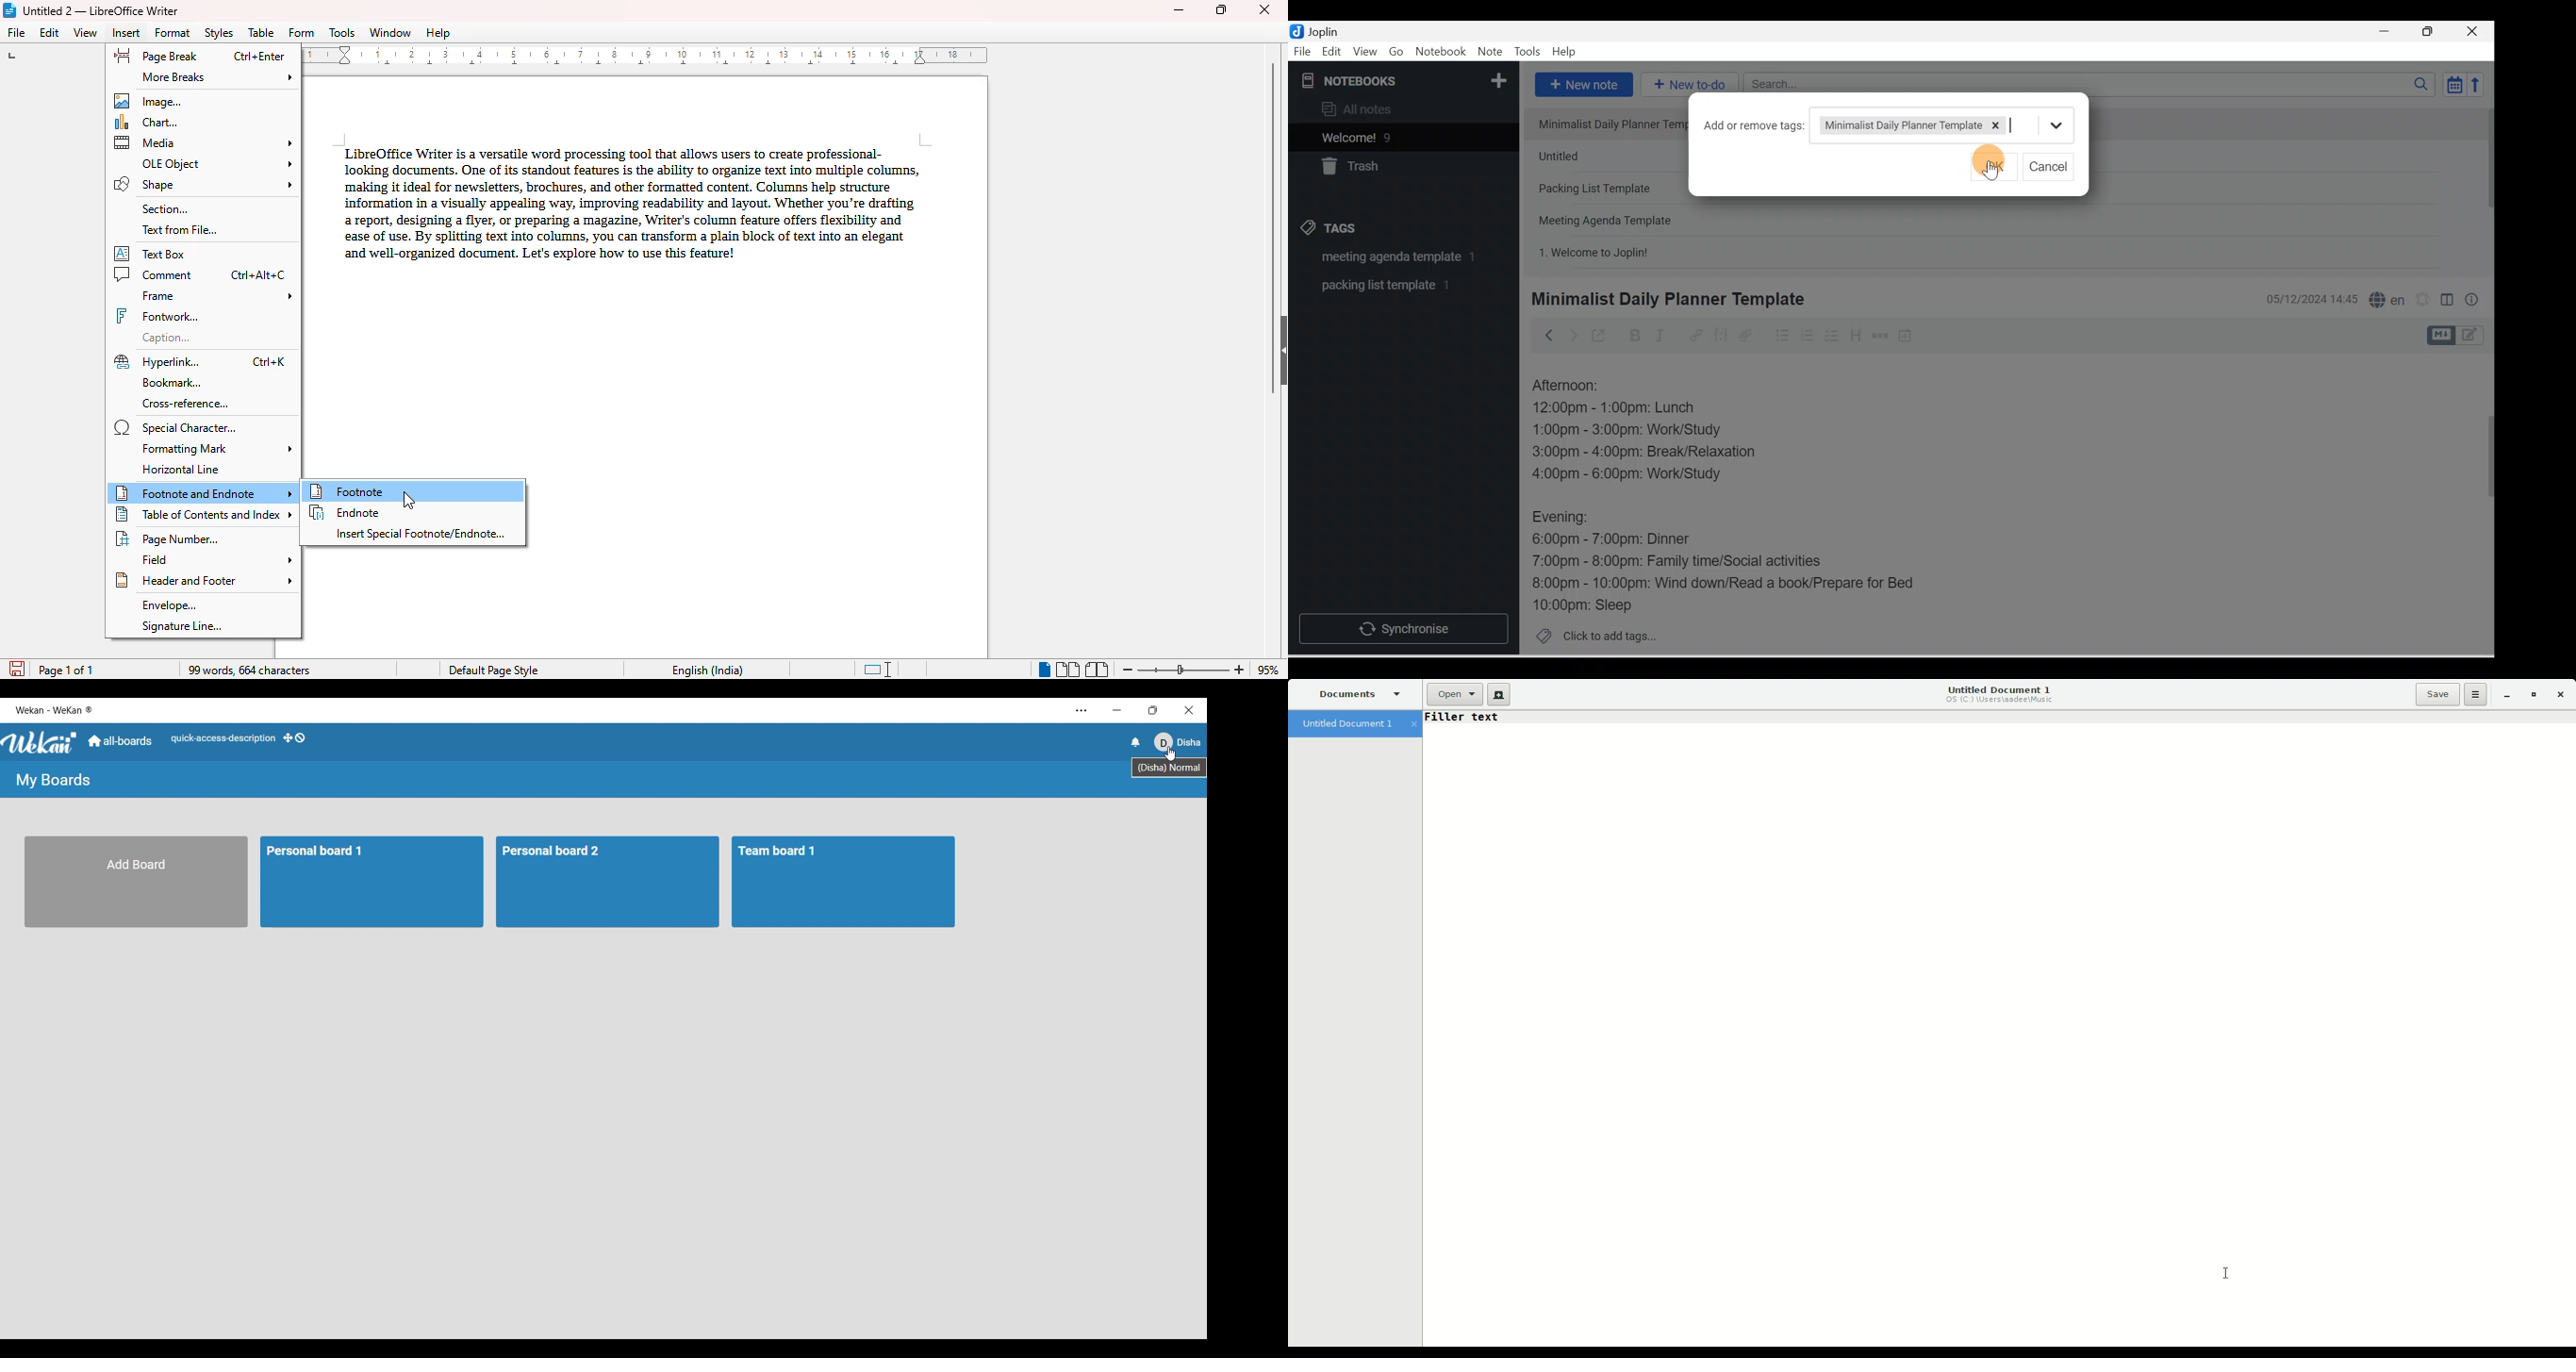 The image size is (2576, 1372). What do you see at coordinates (170, 538) in the screenshot?
I see `page number` at bounding box center [170, 538].